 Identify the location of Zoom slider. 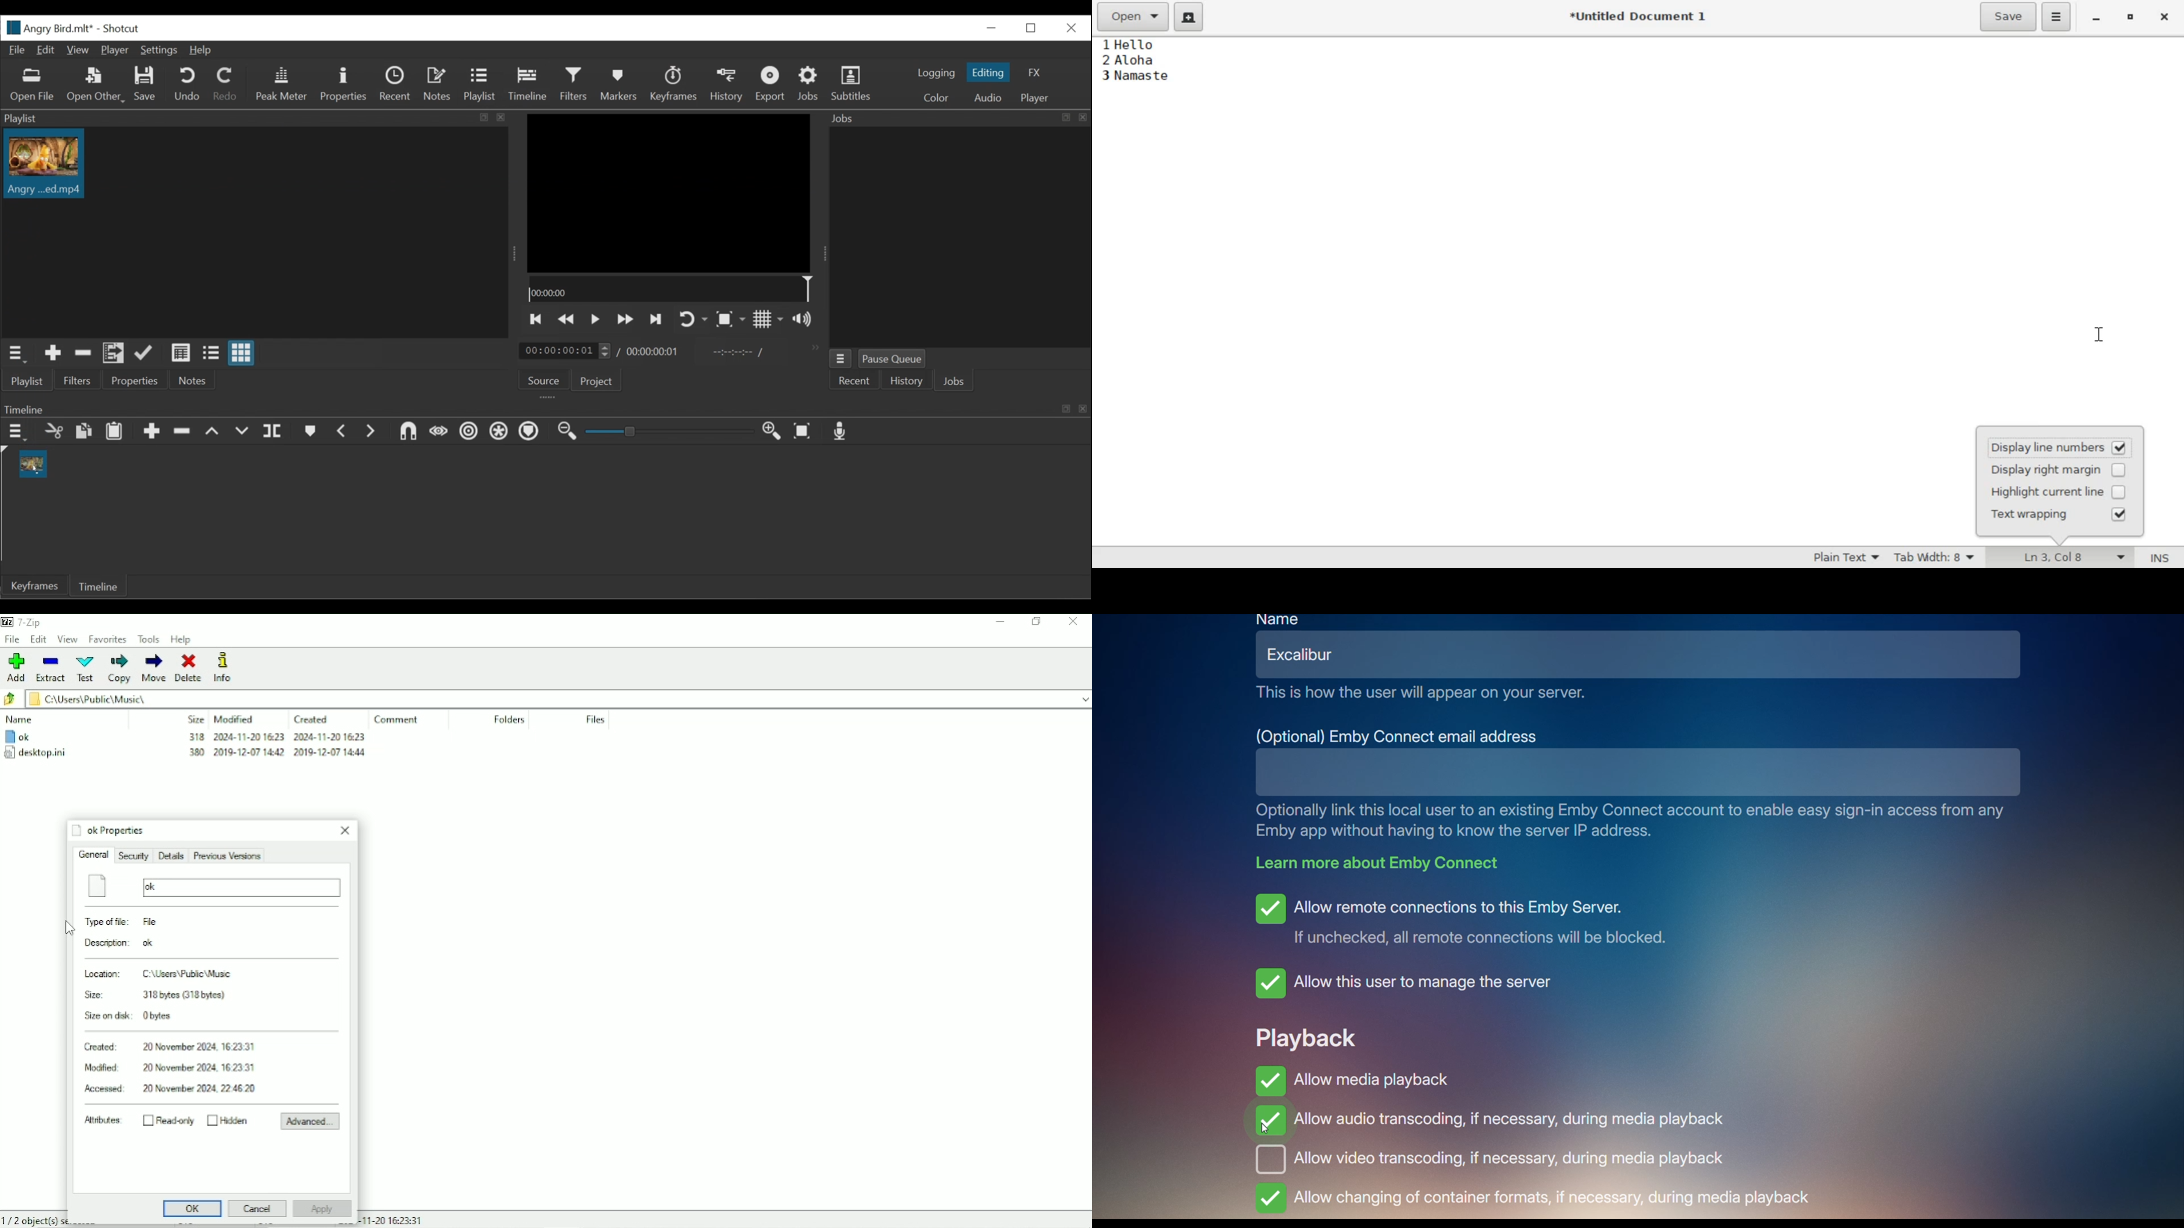
(673, 431).